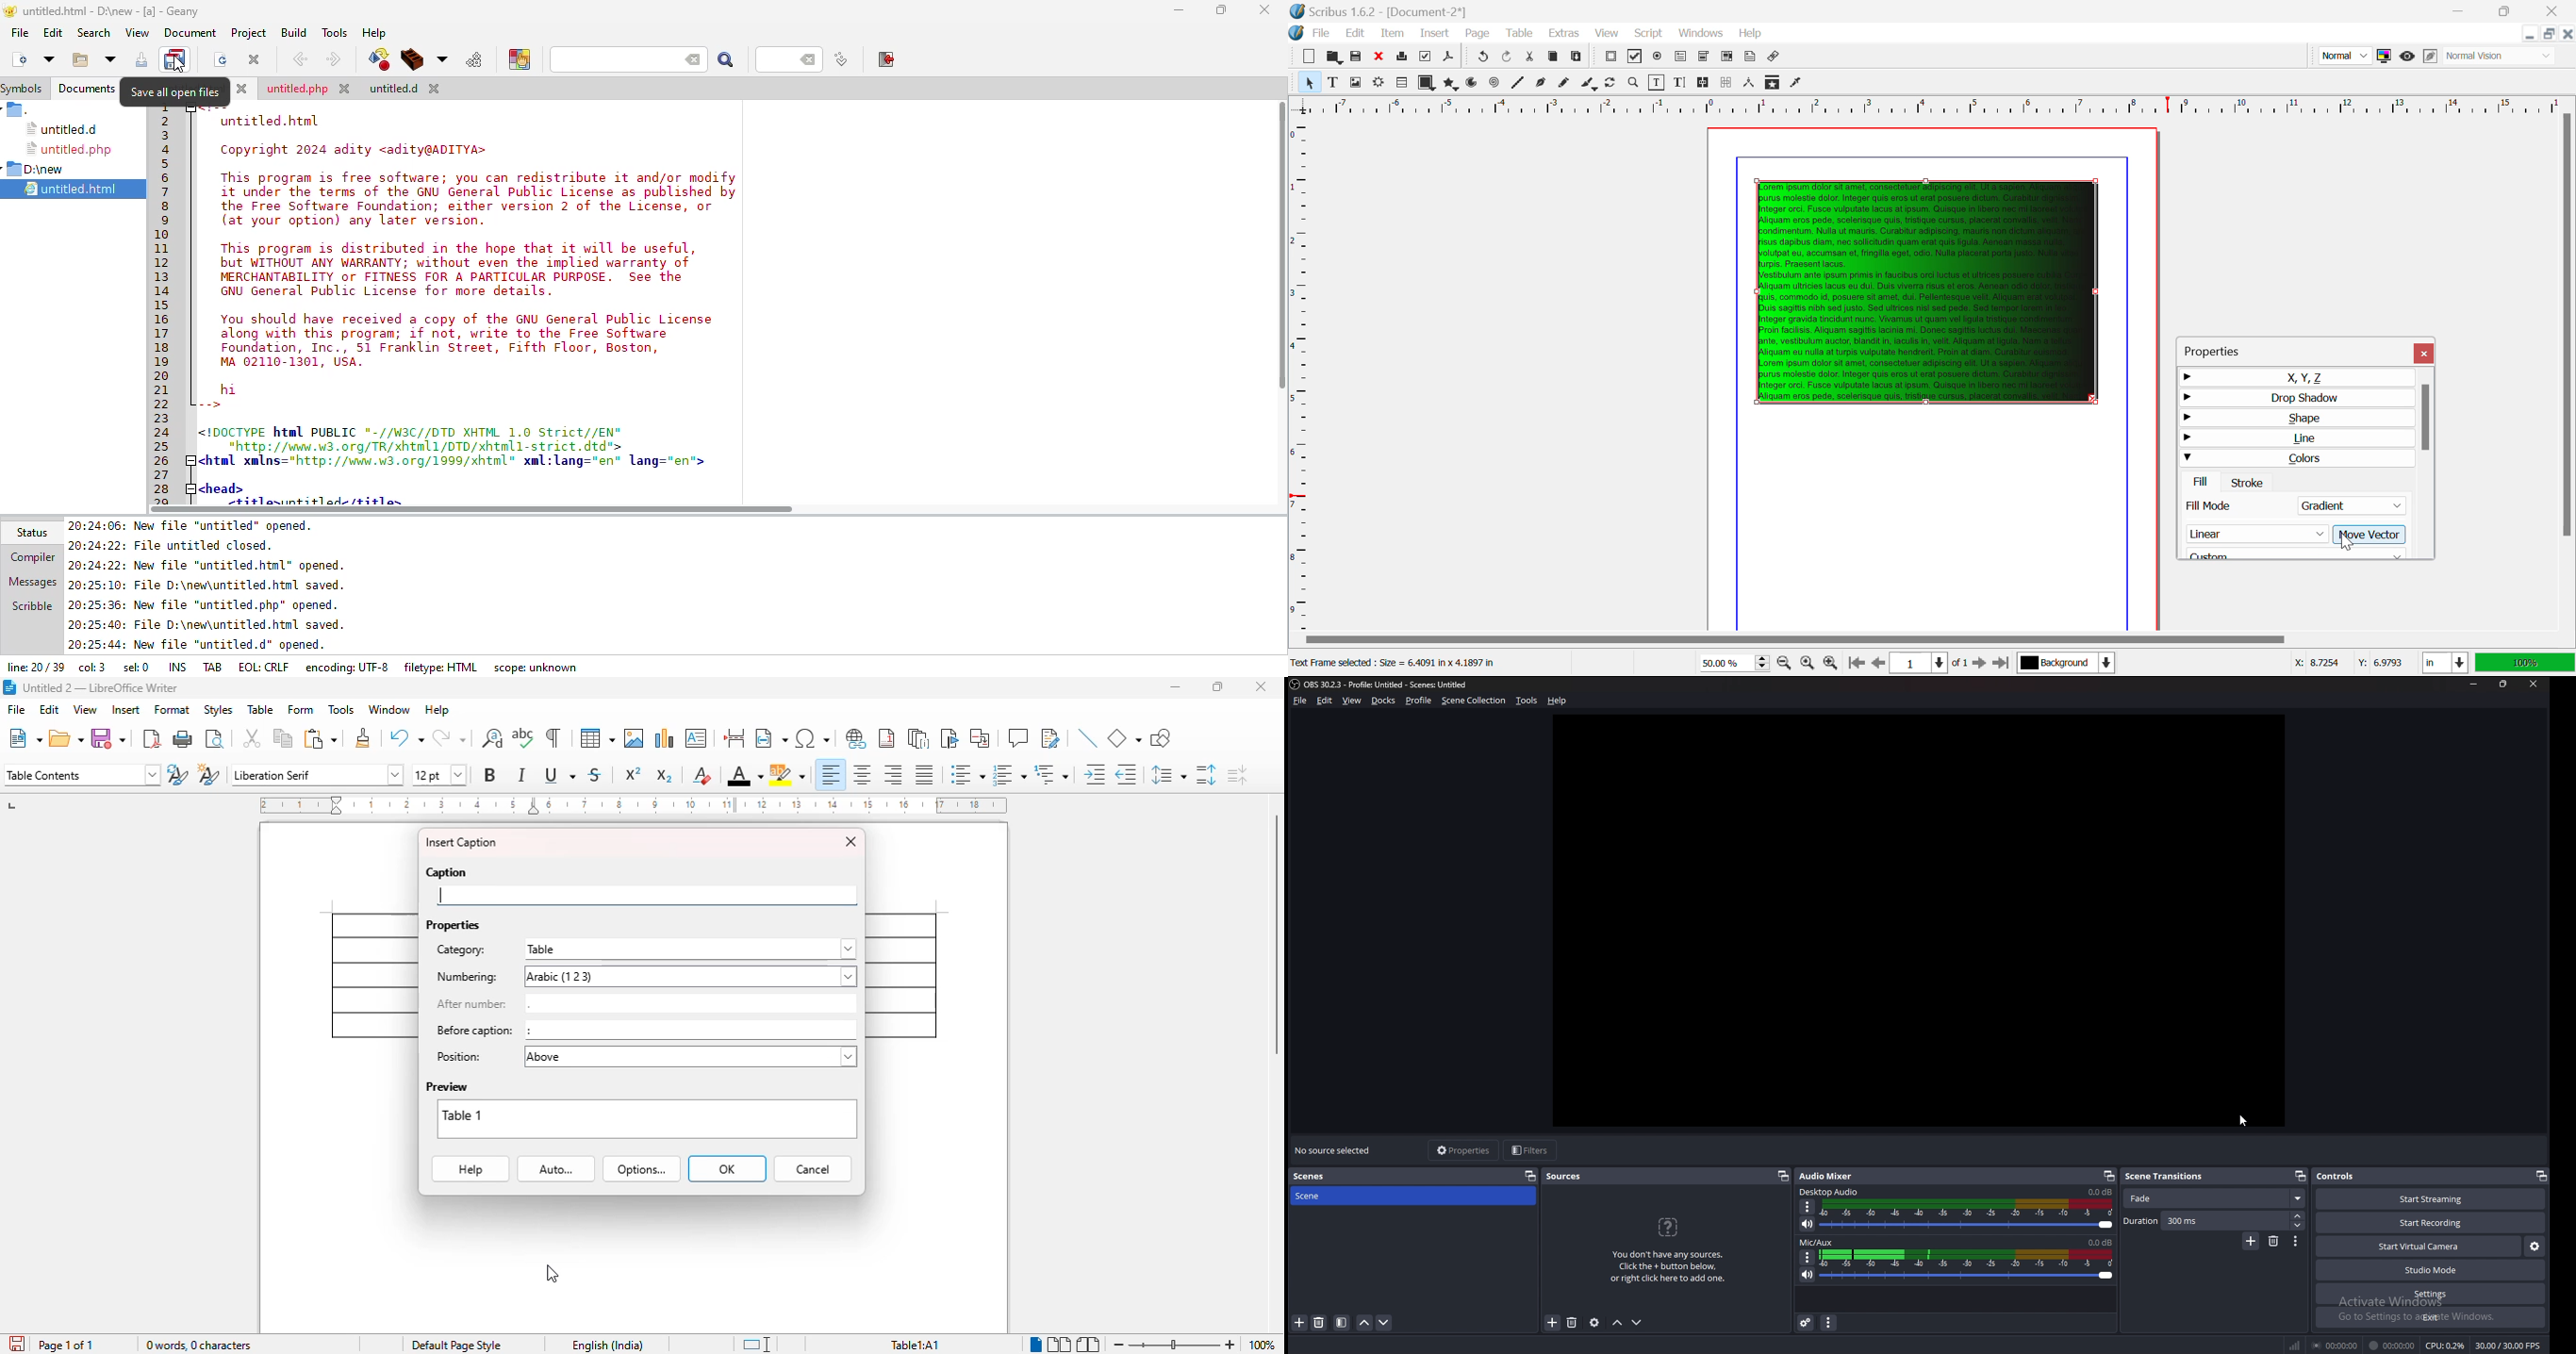 This screenshot has width=2576, height=1372. What do you see at coordinates (1701, 33) in the screenshot?
I see `Windows` at bounding box center [1701, 33].